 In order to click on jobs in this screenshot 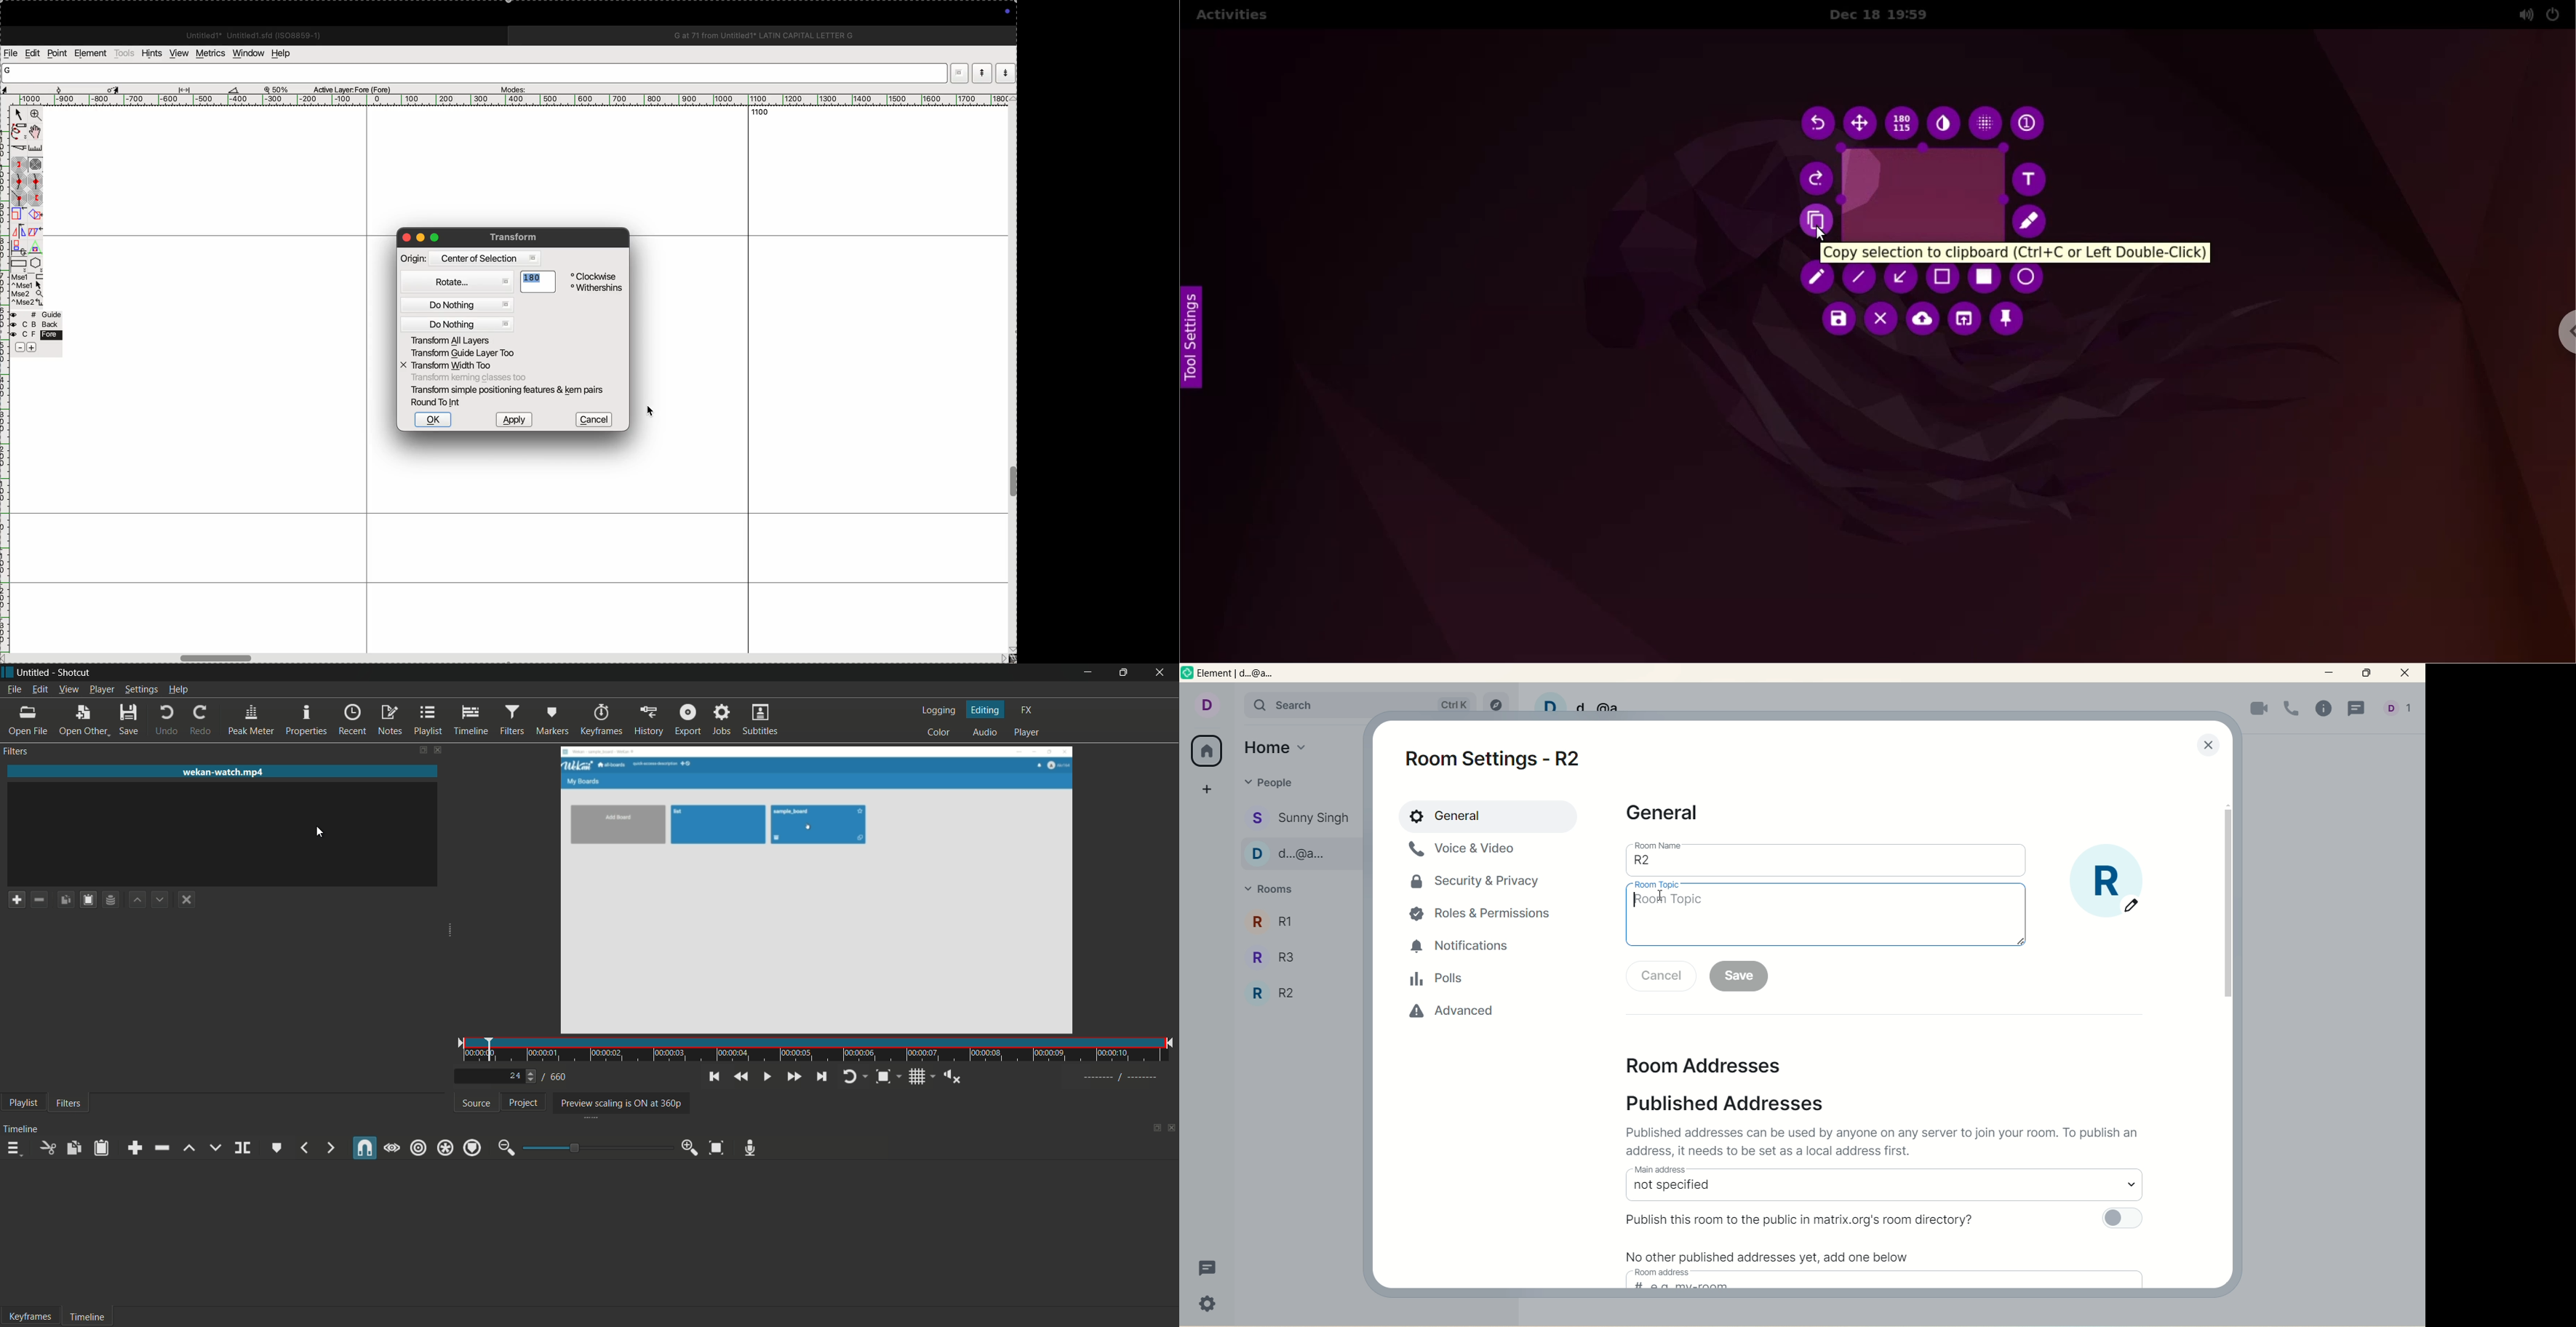, I will do `click(721, 721)`.